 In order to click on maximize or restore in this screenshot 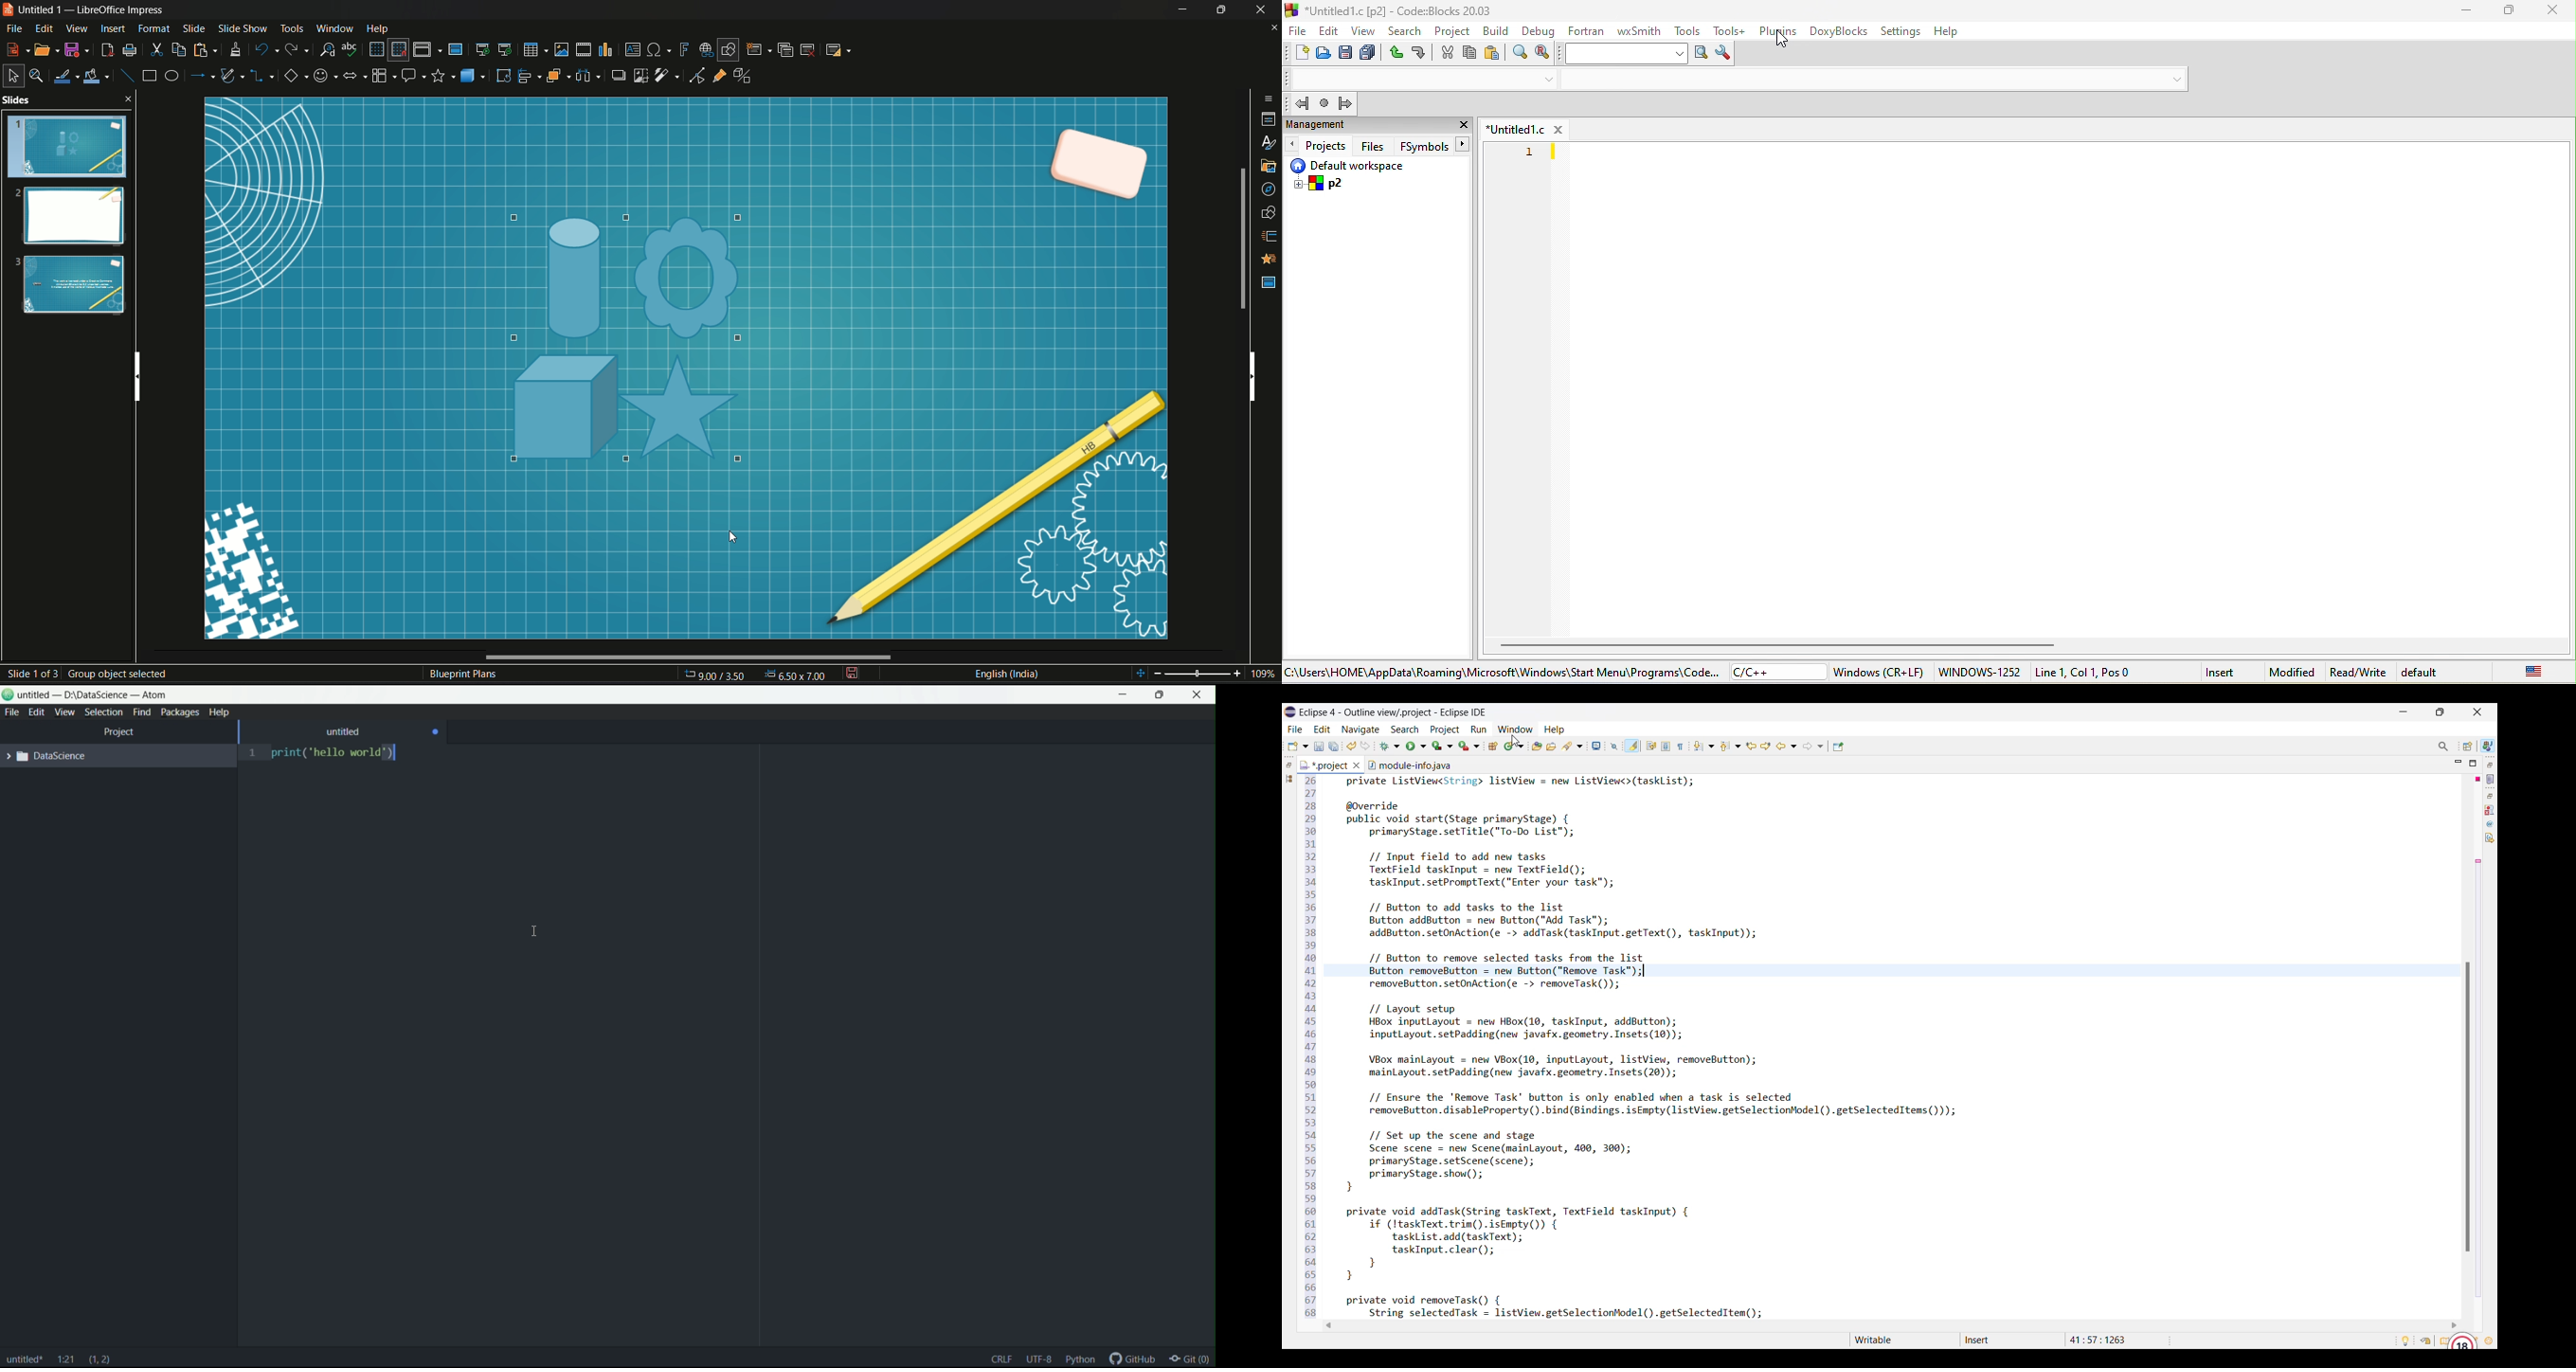, I will do `click(1160, 695)`.